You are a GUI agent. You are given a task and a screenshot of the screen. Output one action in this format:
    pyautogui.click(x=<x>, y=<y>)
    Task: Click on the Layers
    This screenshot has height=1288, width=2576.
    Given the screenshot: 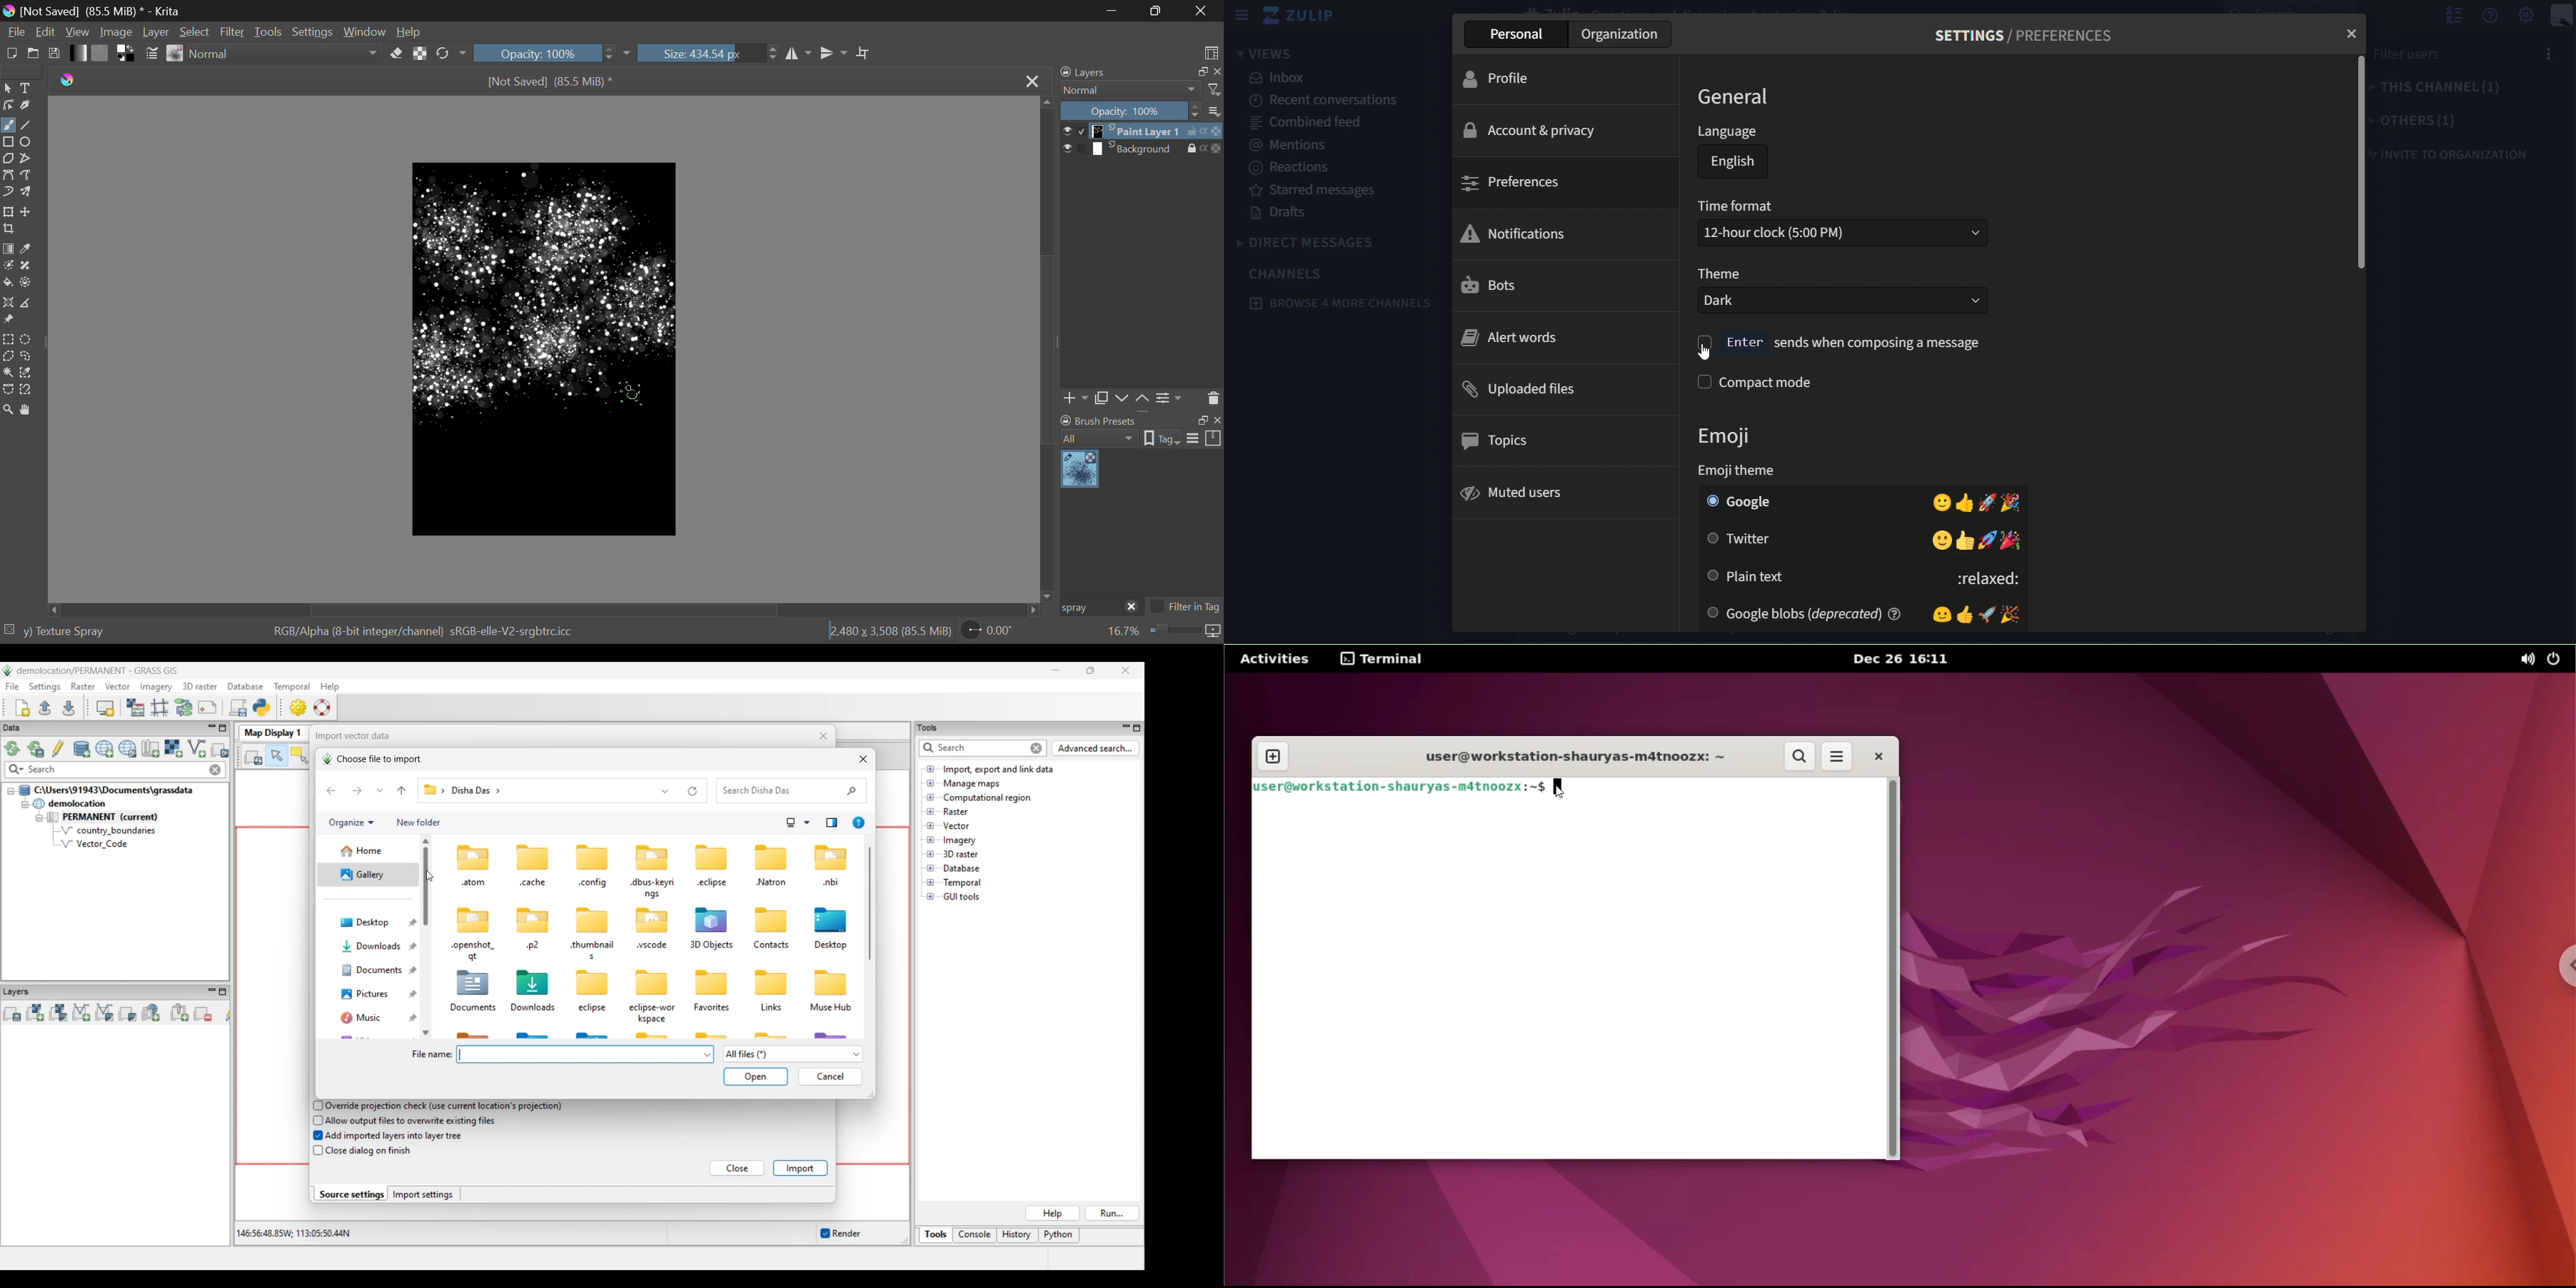 What is the action you would take?
    pyautogui.click(x=1091, y=71)
    